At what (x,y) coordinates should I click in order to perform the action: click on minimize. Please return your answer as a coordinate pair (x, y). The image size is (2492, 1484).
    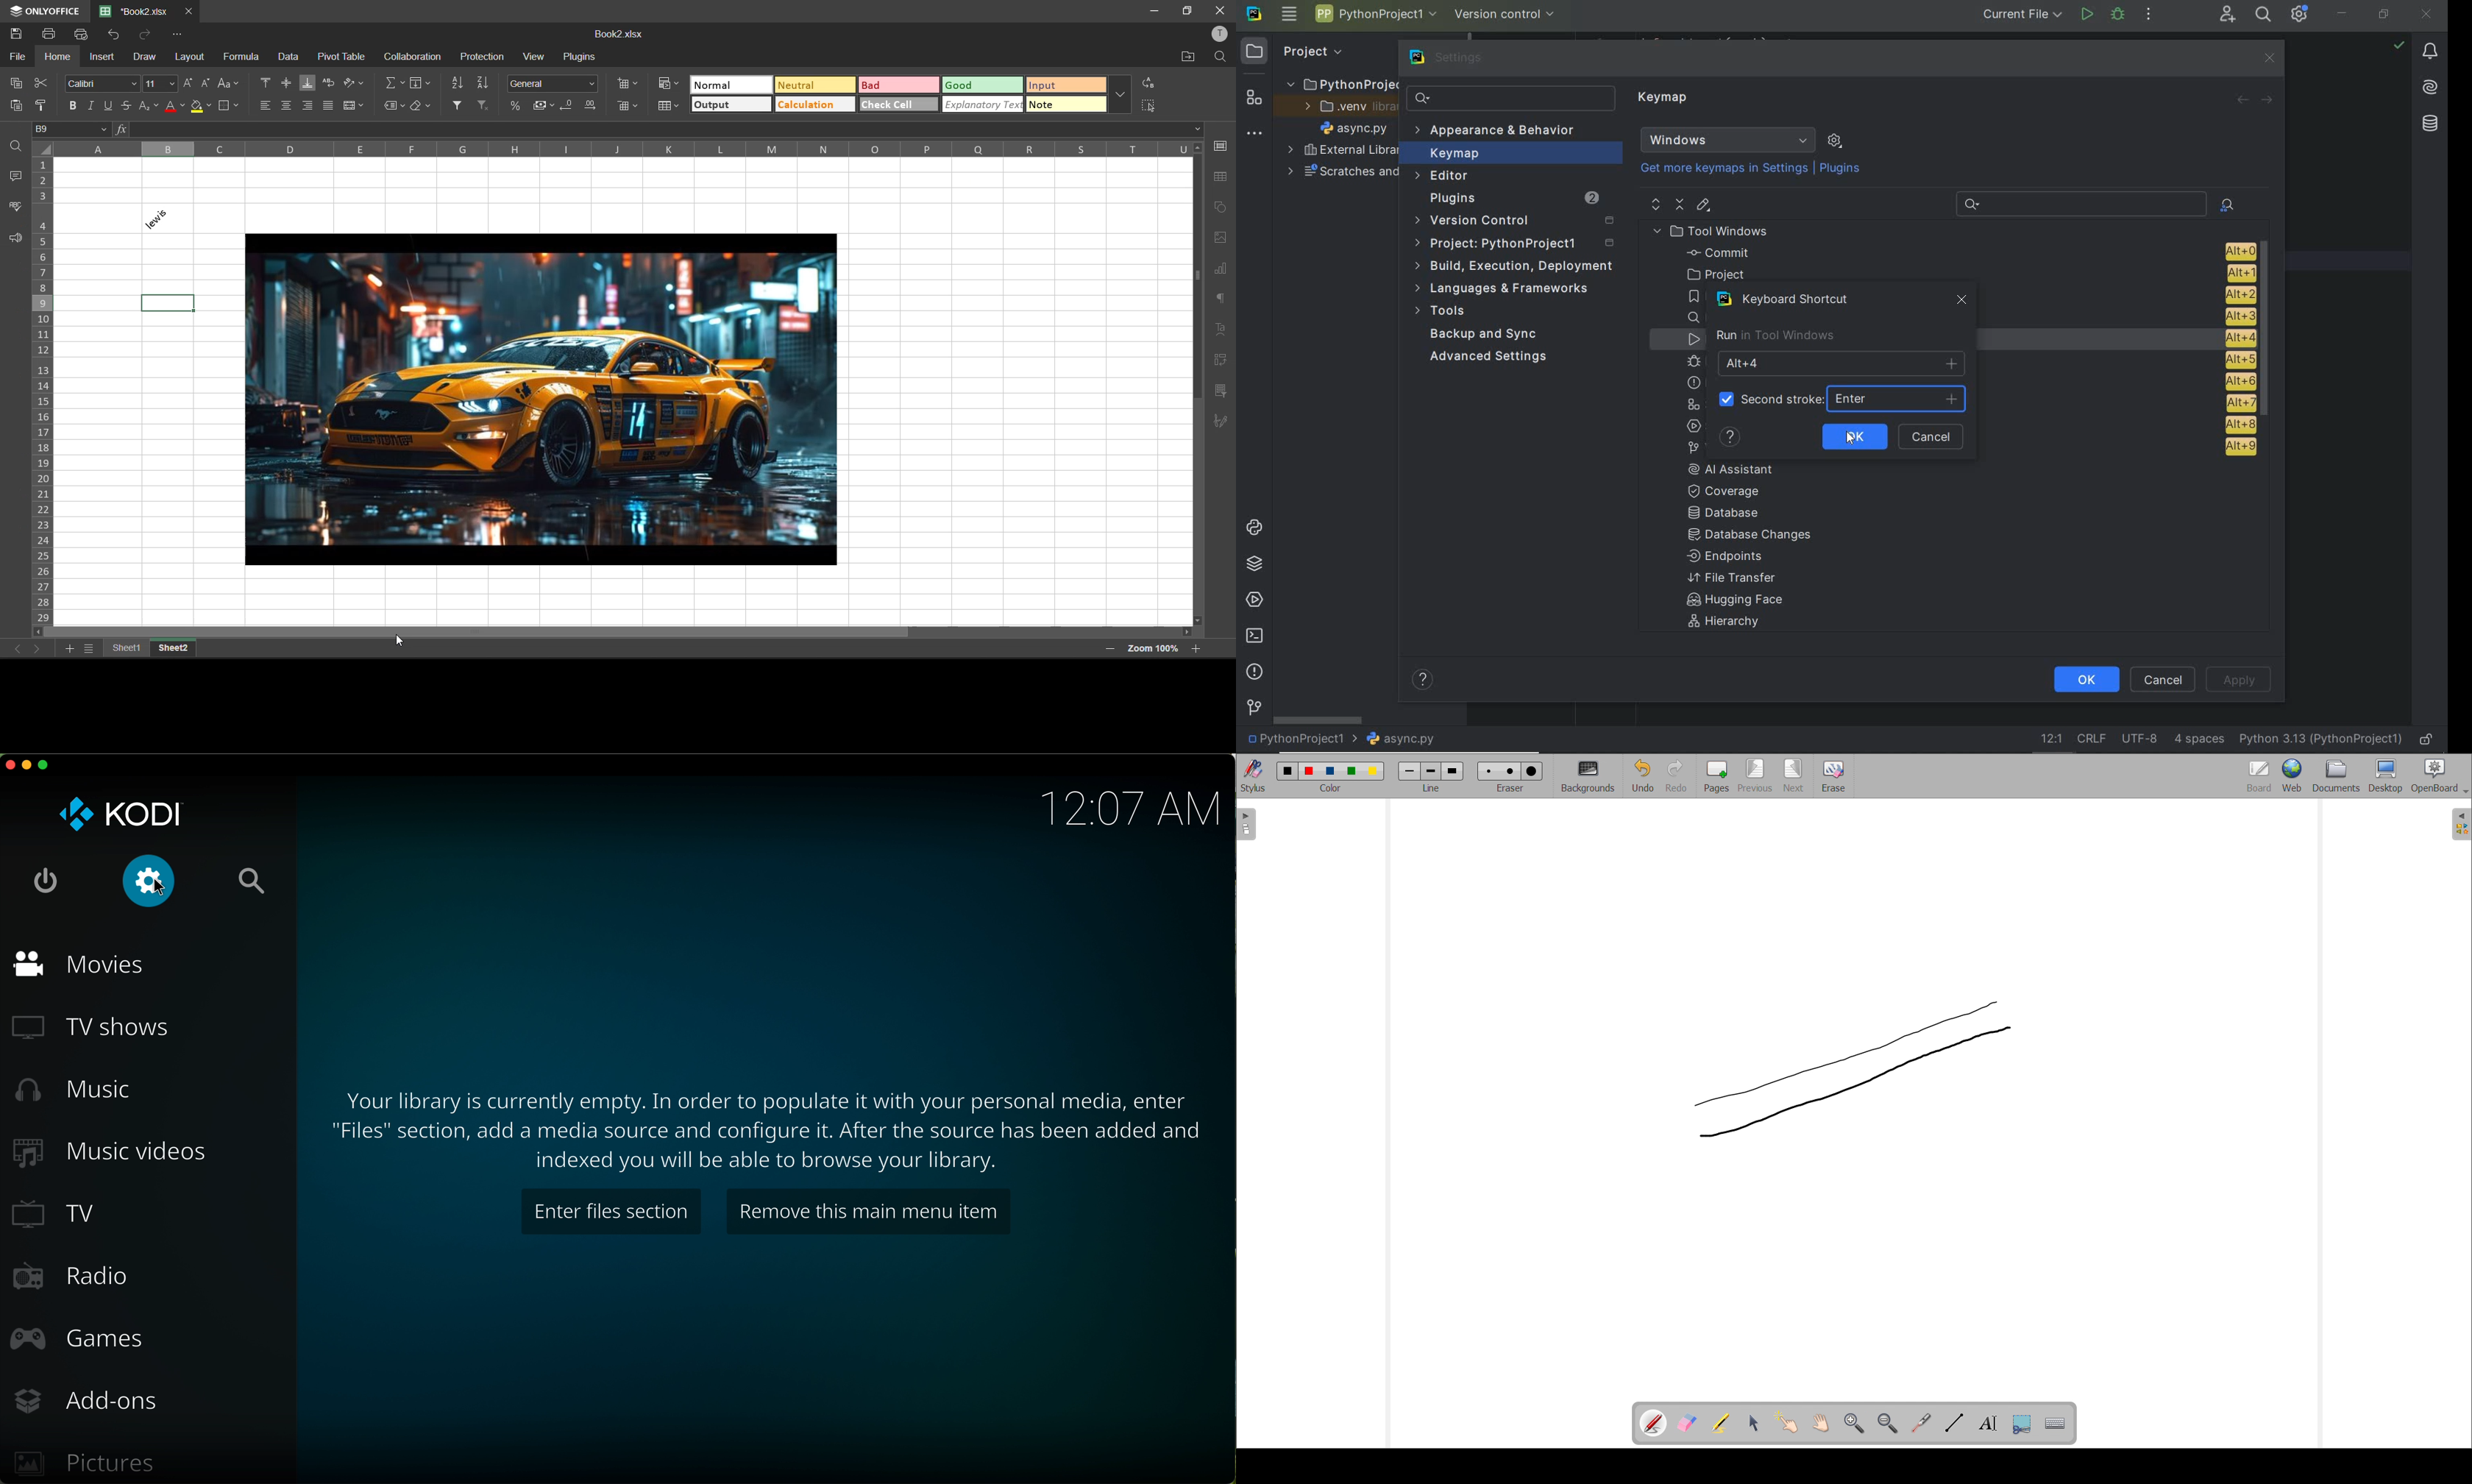
    Looking at the image, I should click on (27, 768).